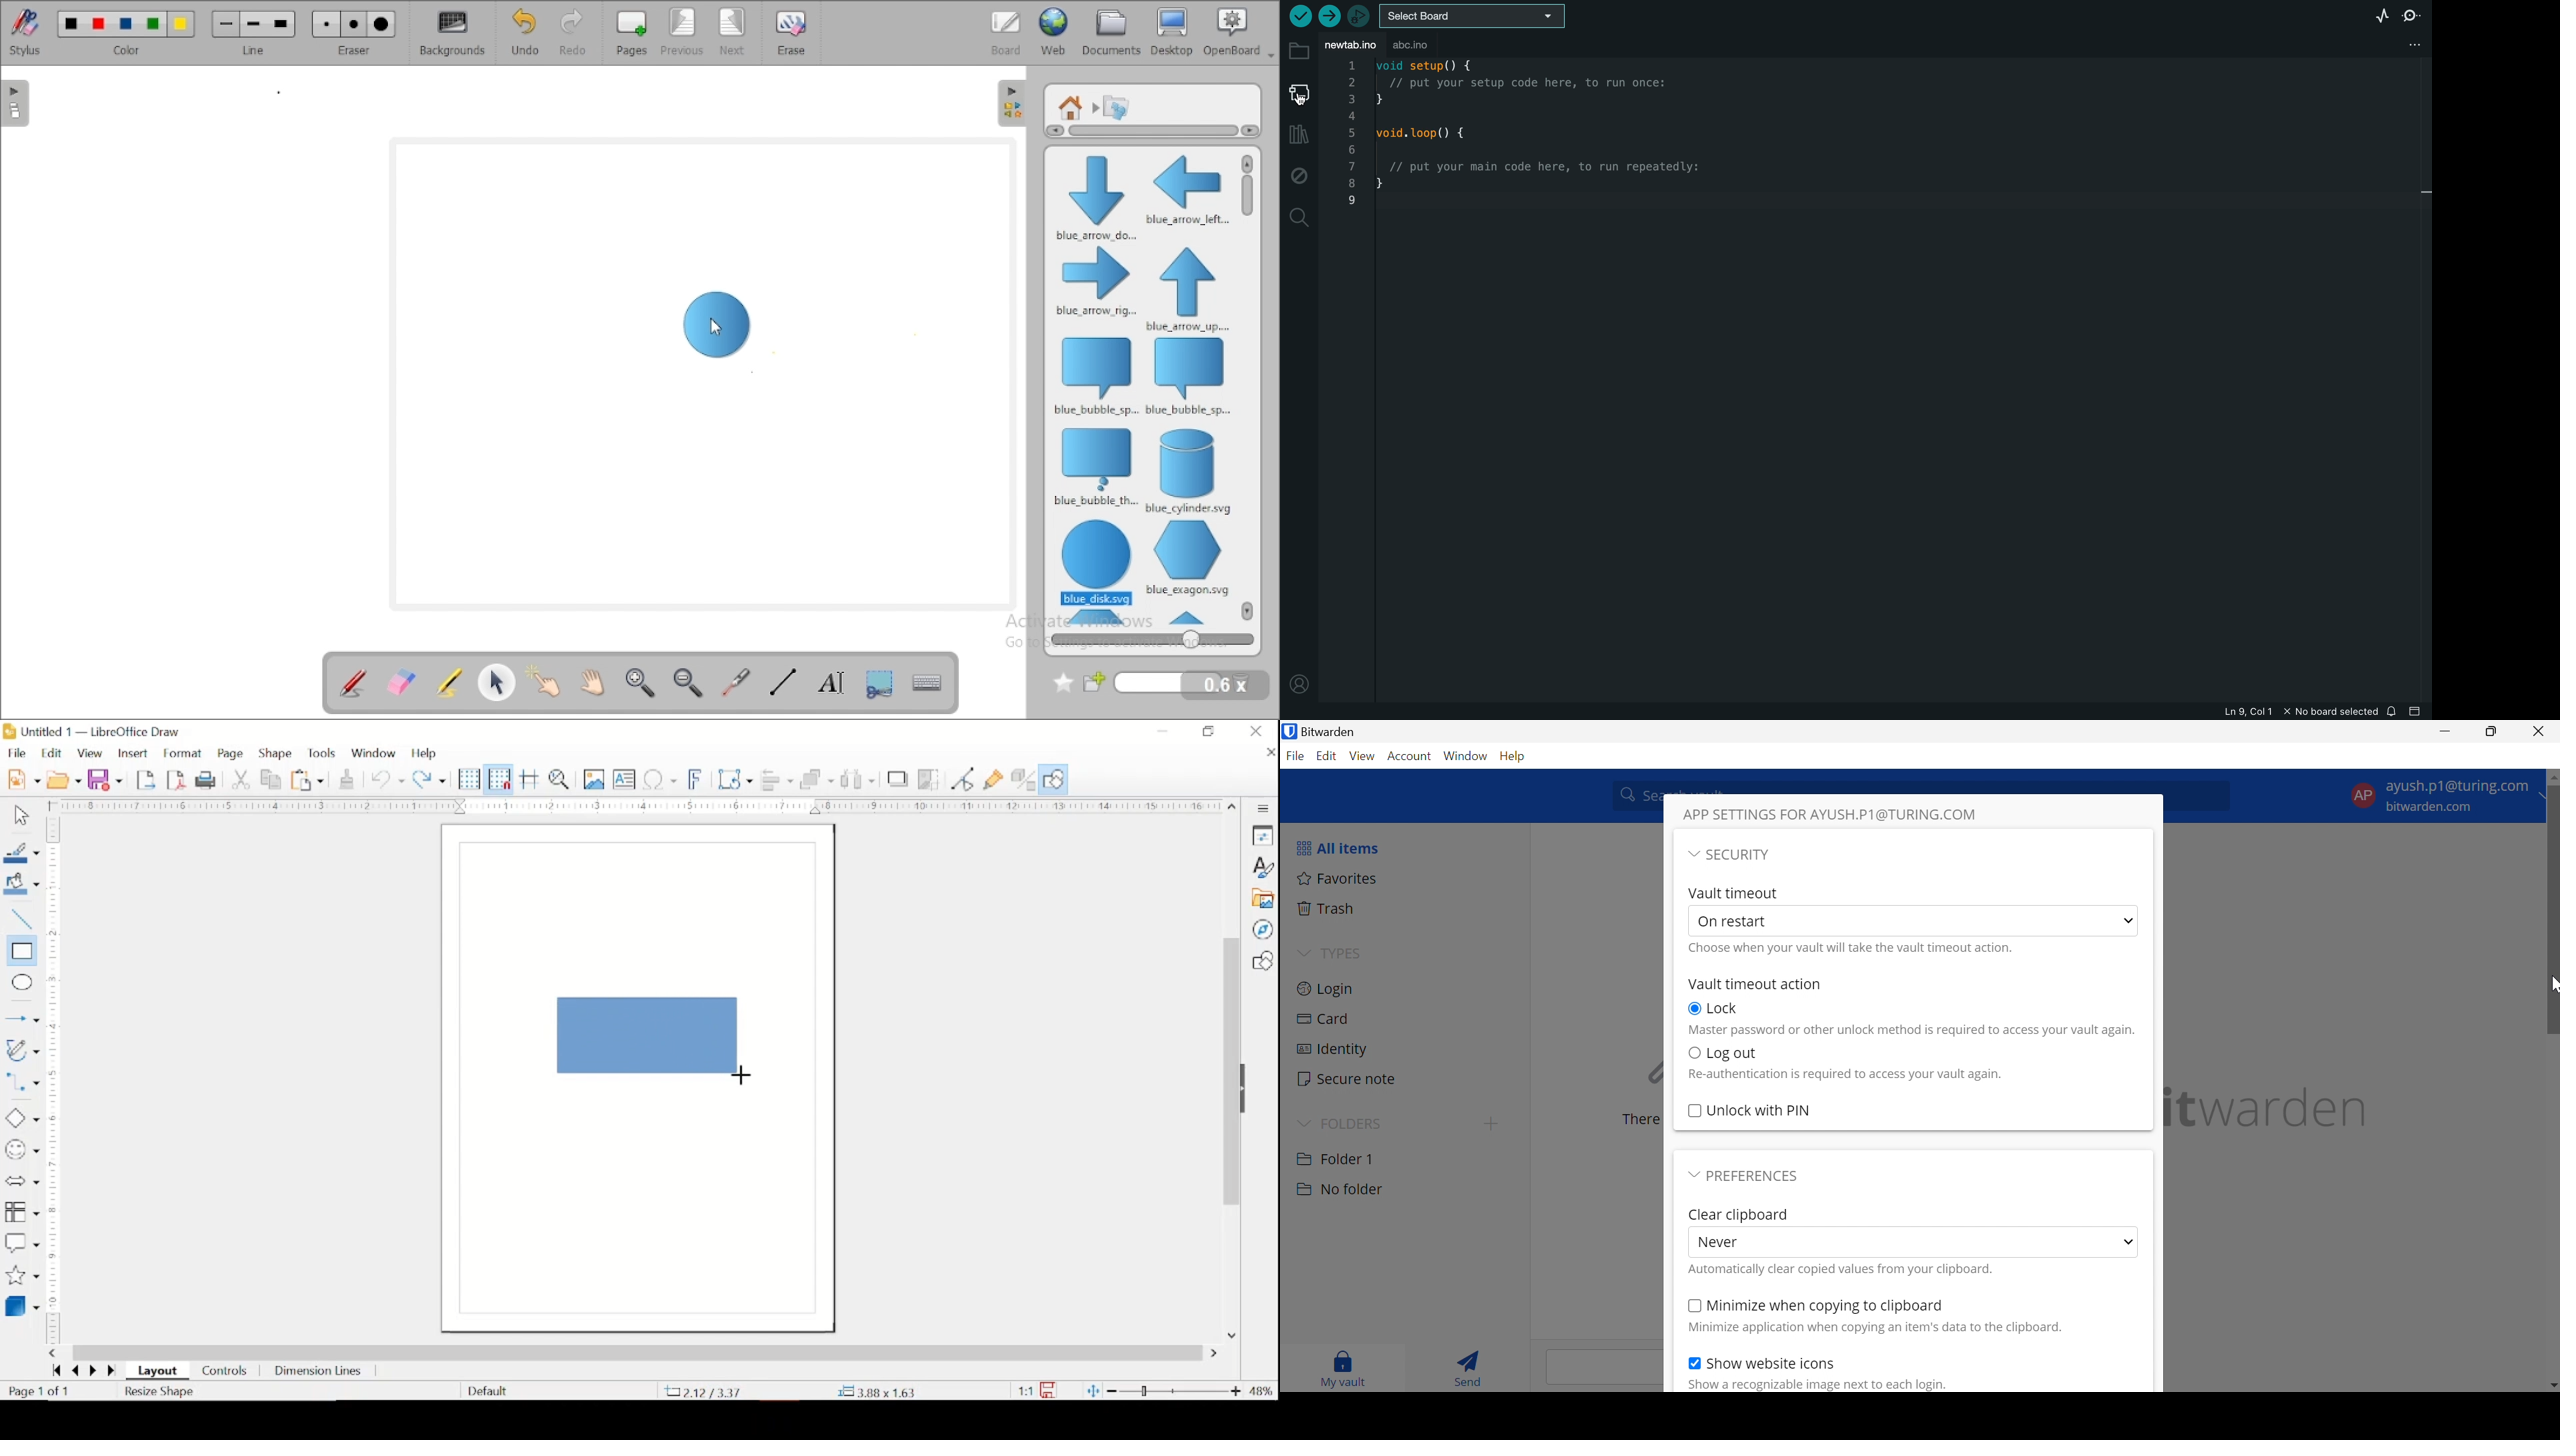  I want to click on shapes, so click(1116, 106).